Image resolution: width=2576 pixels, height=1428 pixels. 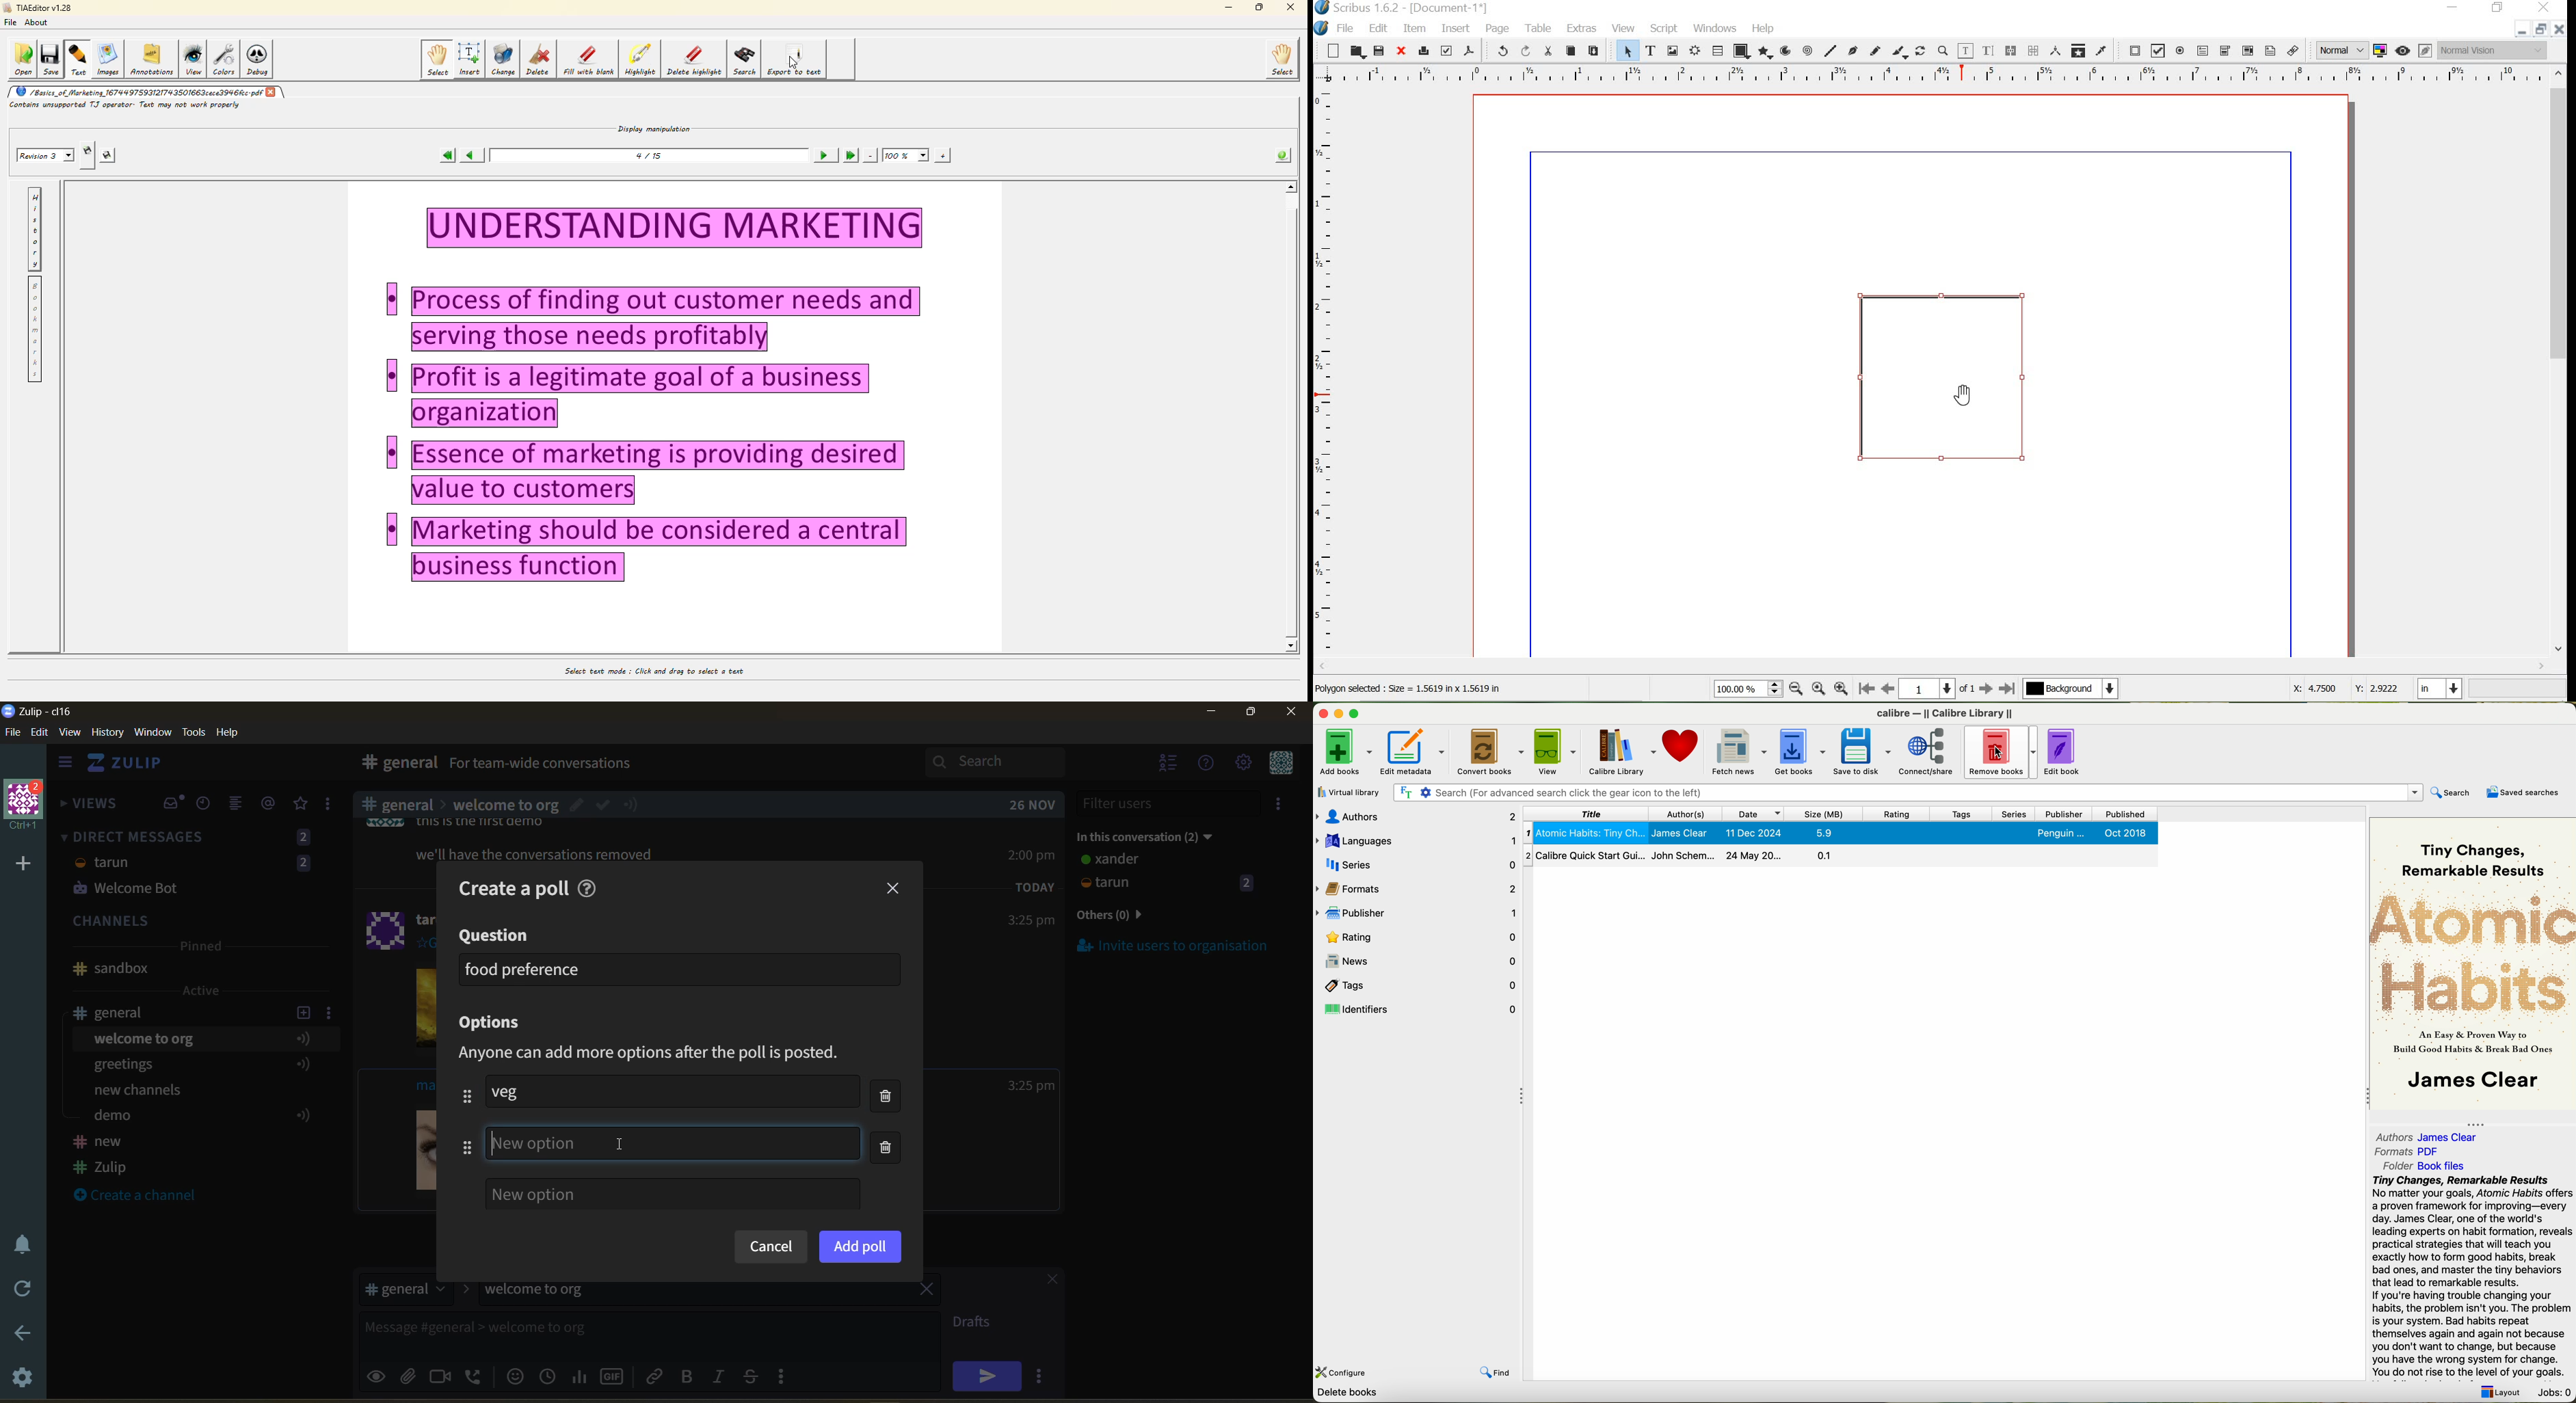 I want to click on shape, so click(x=1742, y=50).